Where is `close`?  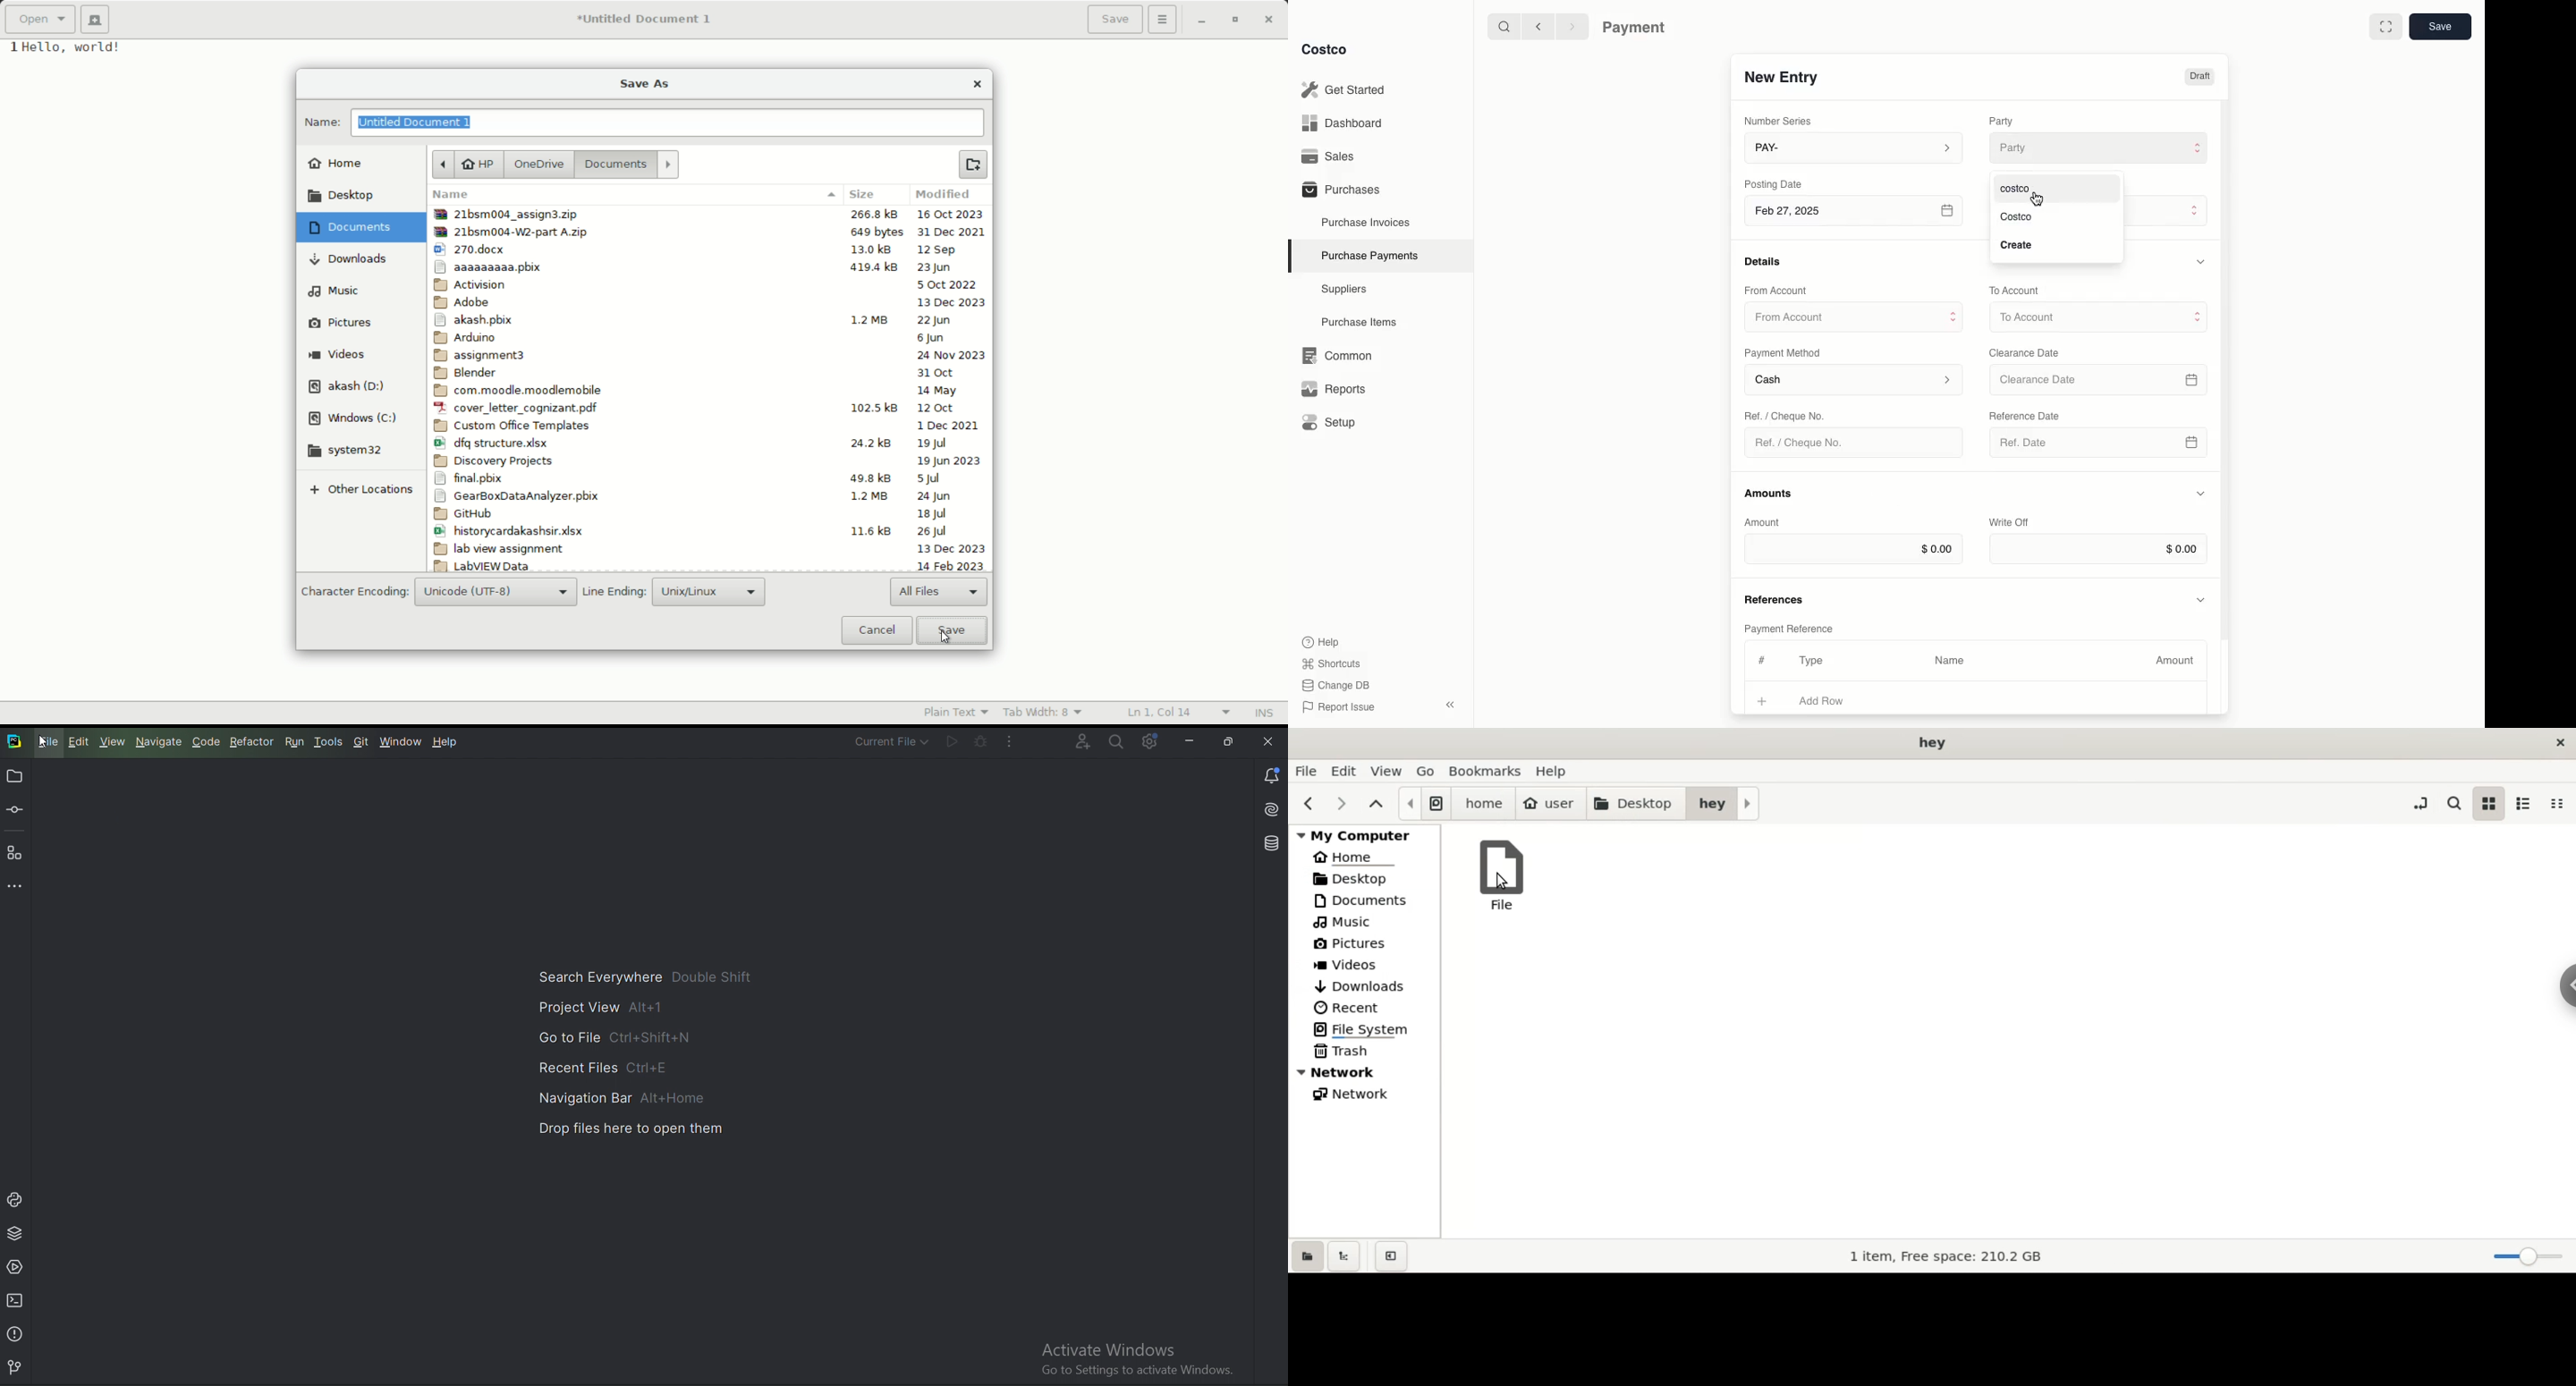
close is located at coordinates (977, 85).